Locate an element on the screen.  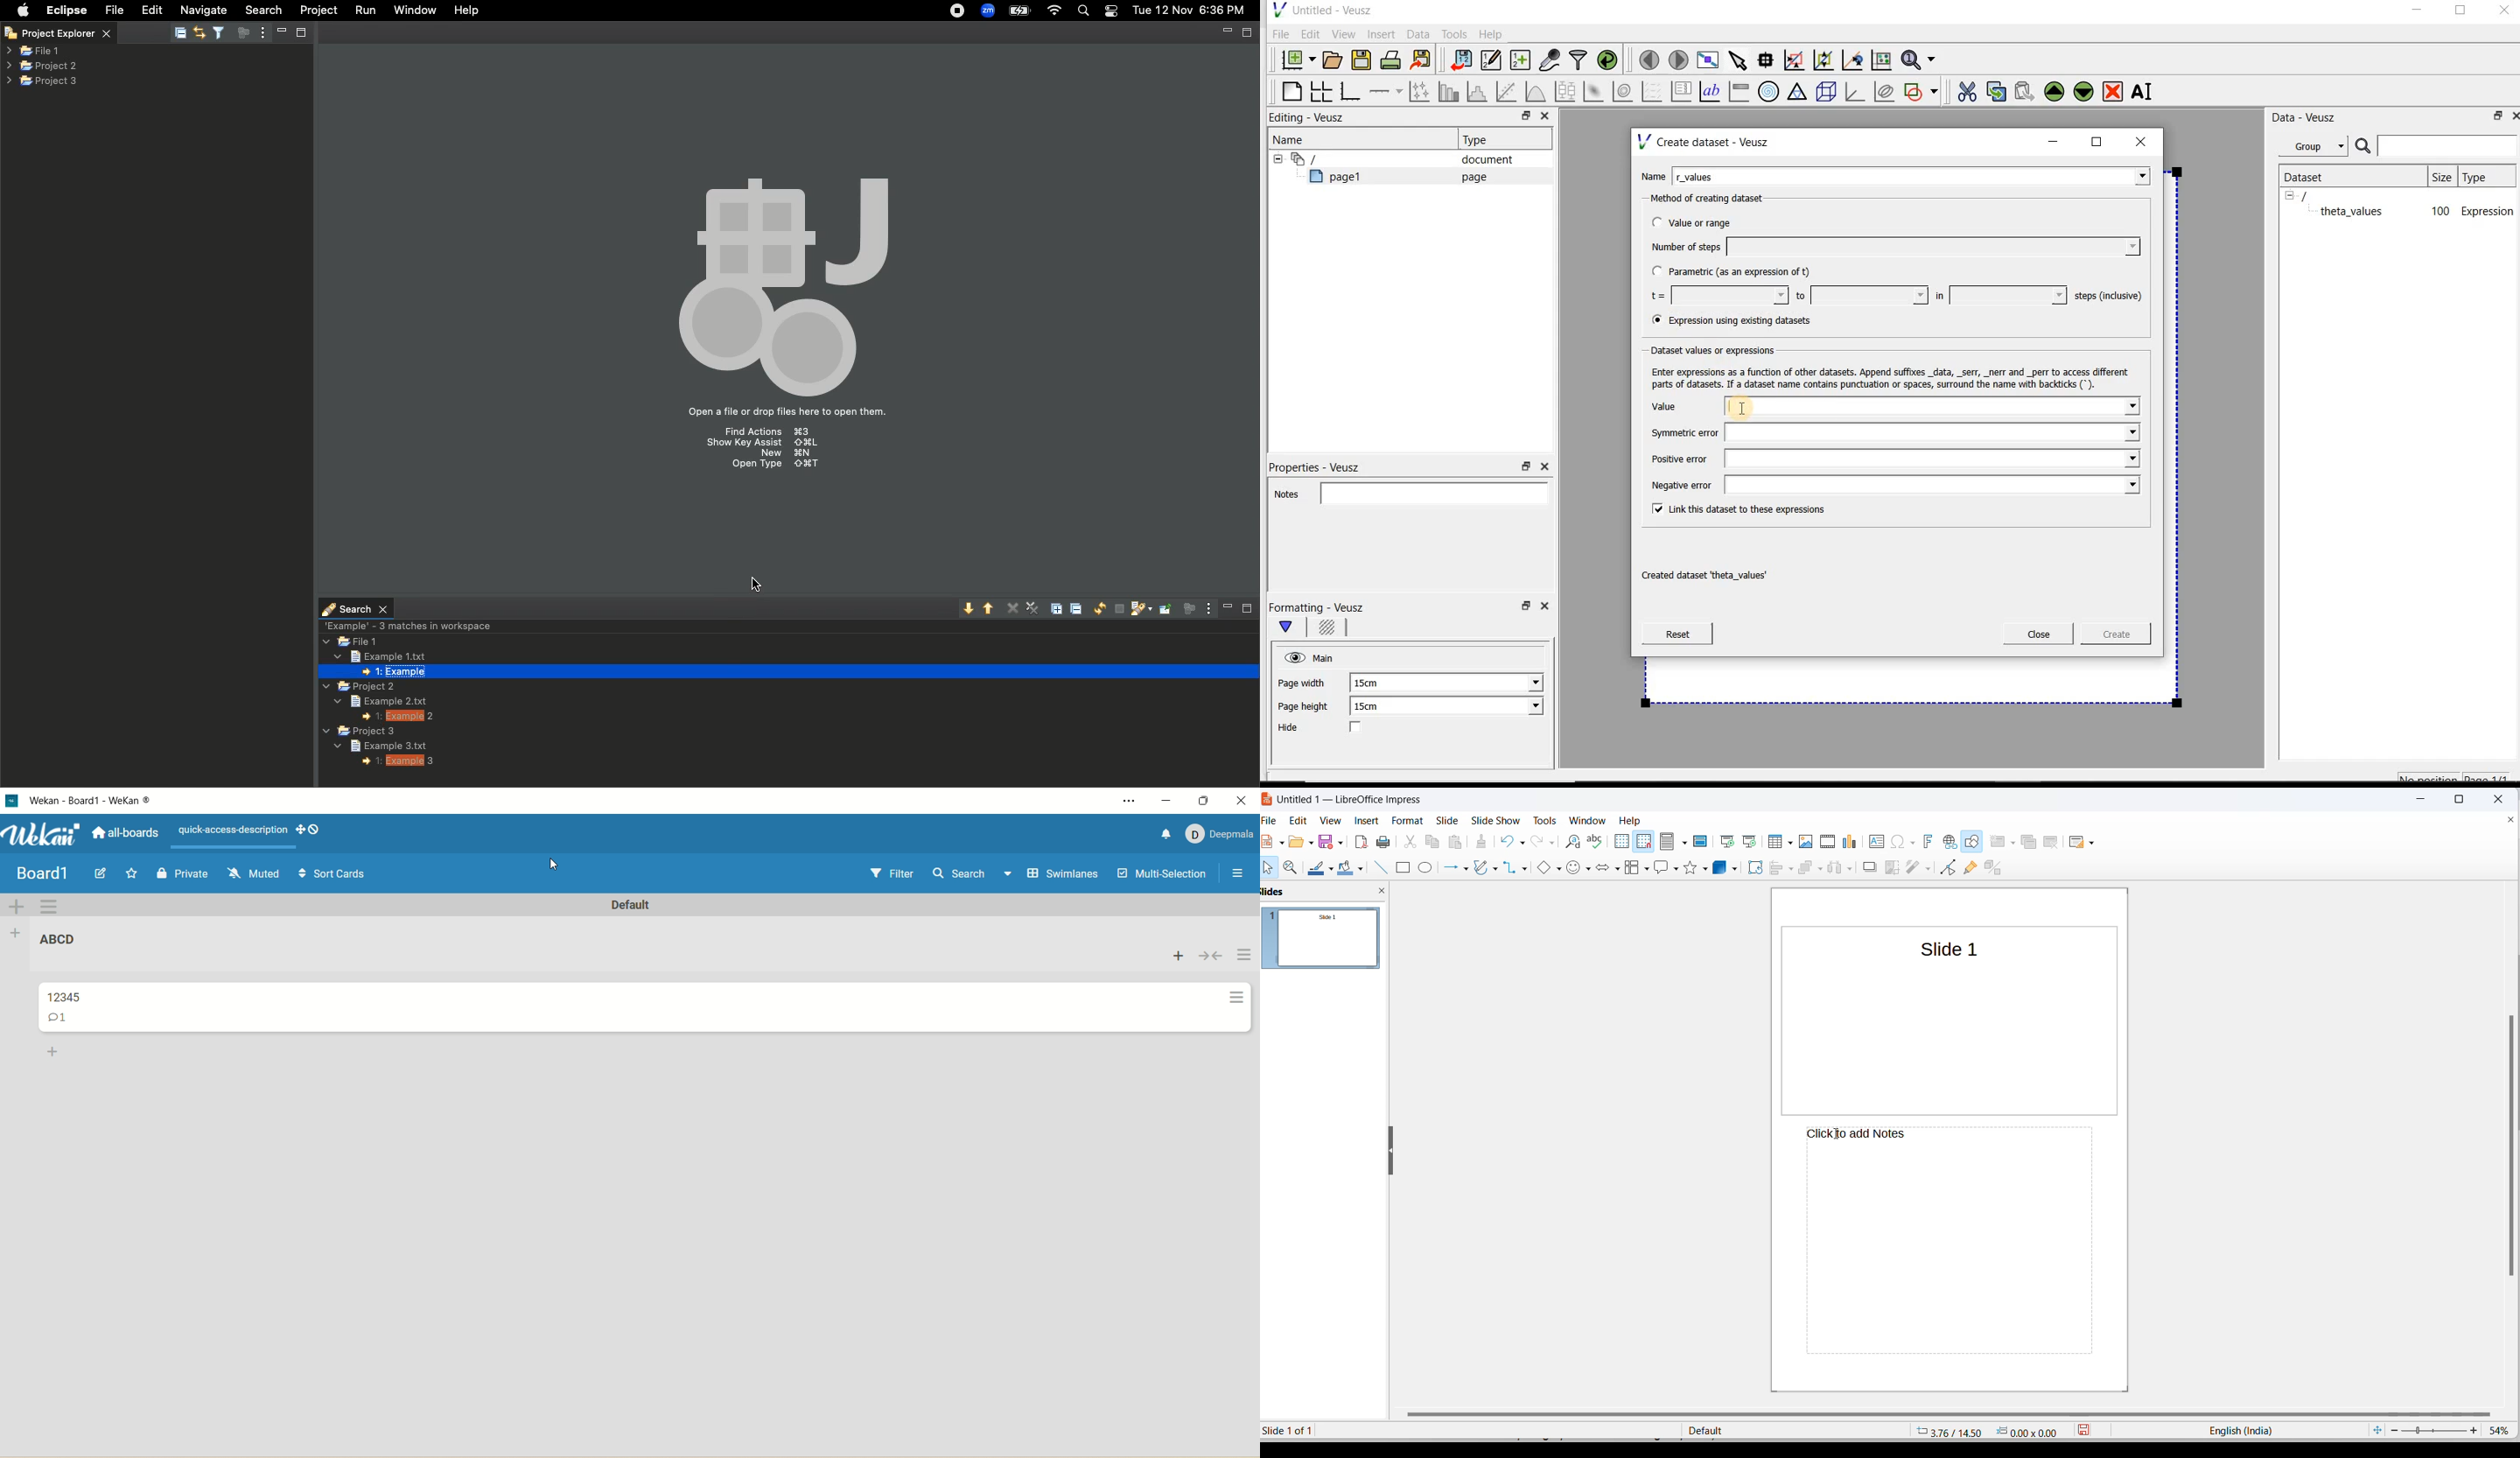
Show previous searches is located at coordinates (1139, 609).